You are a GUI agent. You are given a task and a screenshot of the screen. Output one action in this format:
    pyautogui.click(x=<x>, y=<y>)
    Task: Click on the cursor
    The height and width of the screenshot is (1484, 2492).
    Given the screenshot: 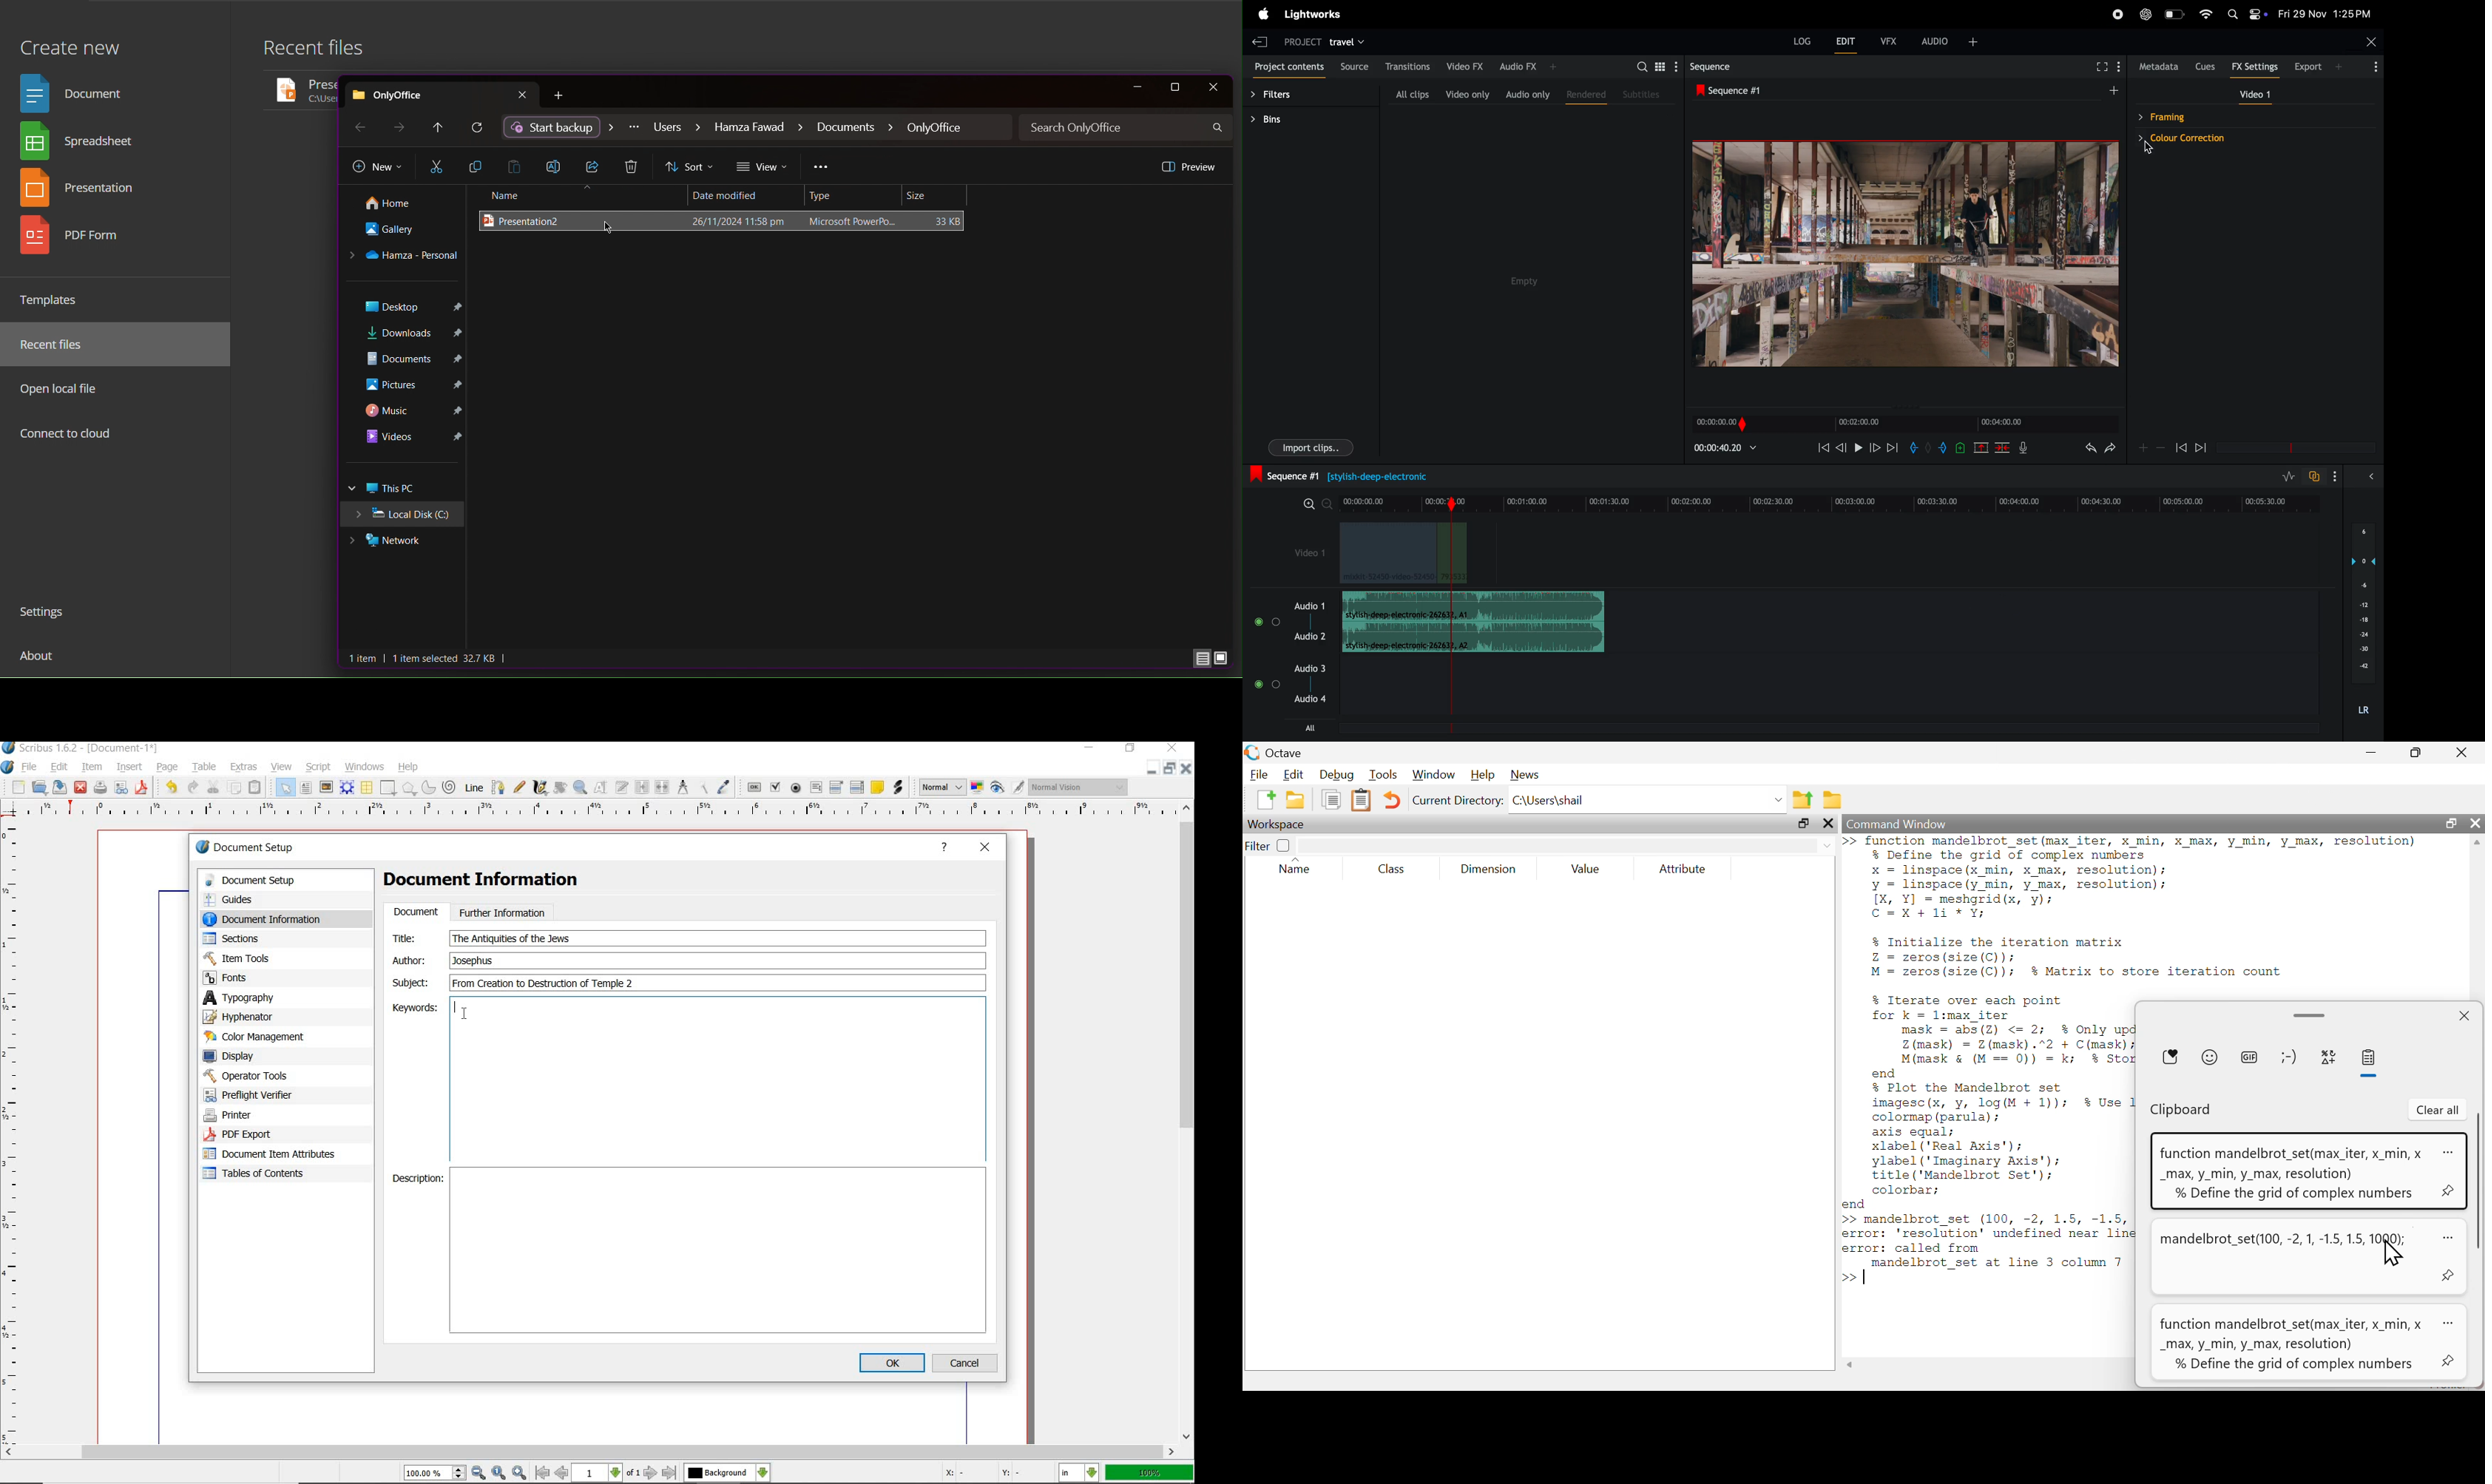 What is the action you would take?
    pyautogui.click(x=465, y=1013)
    